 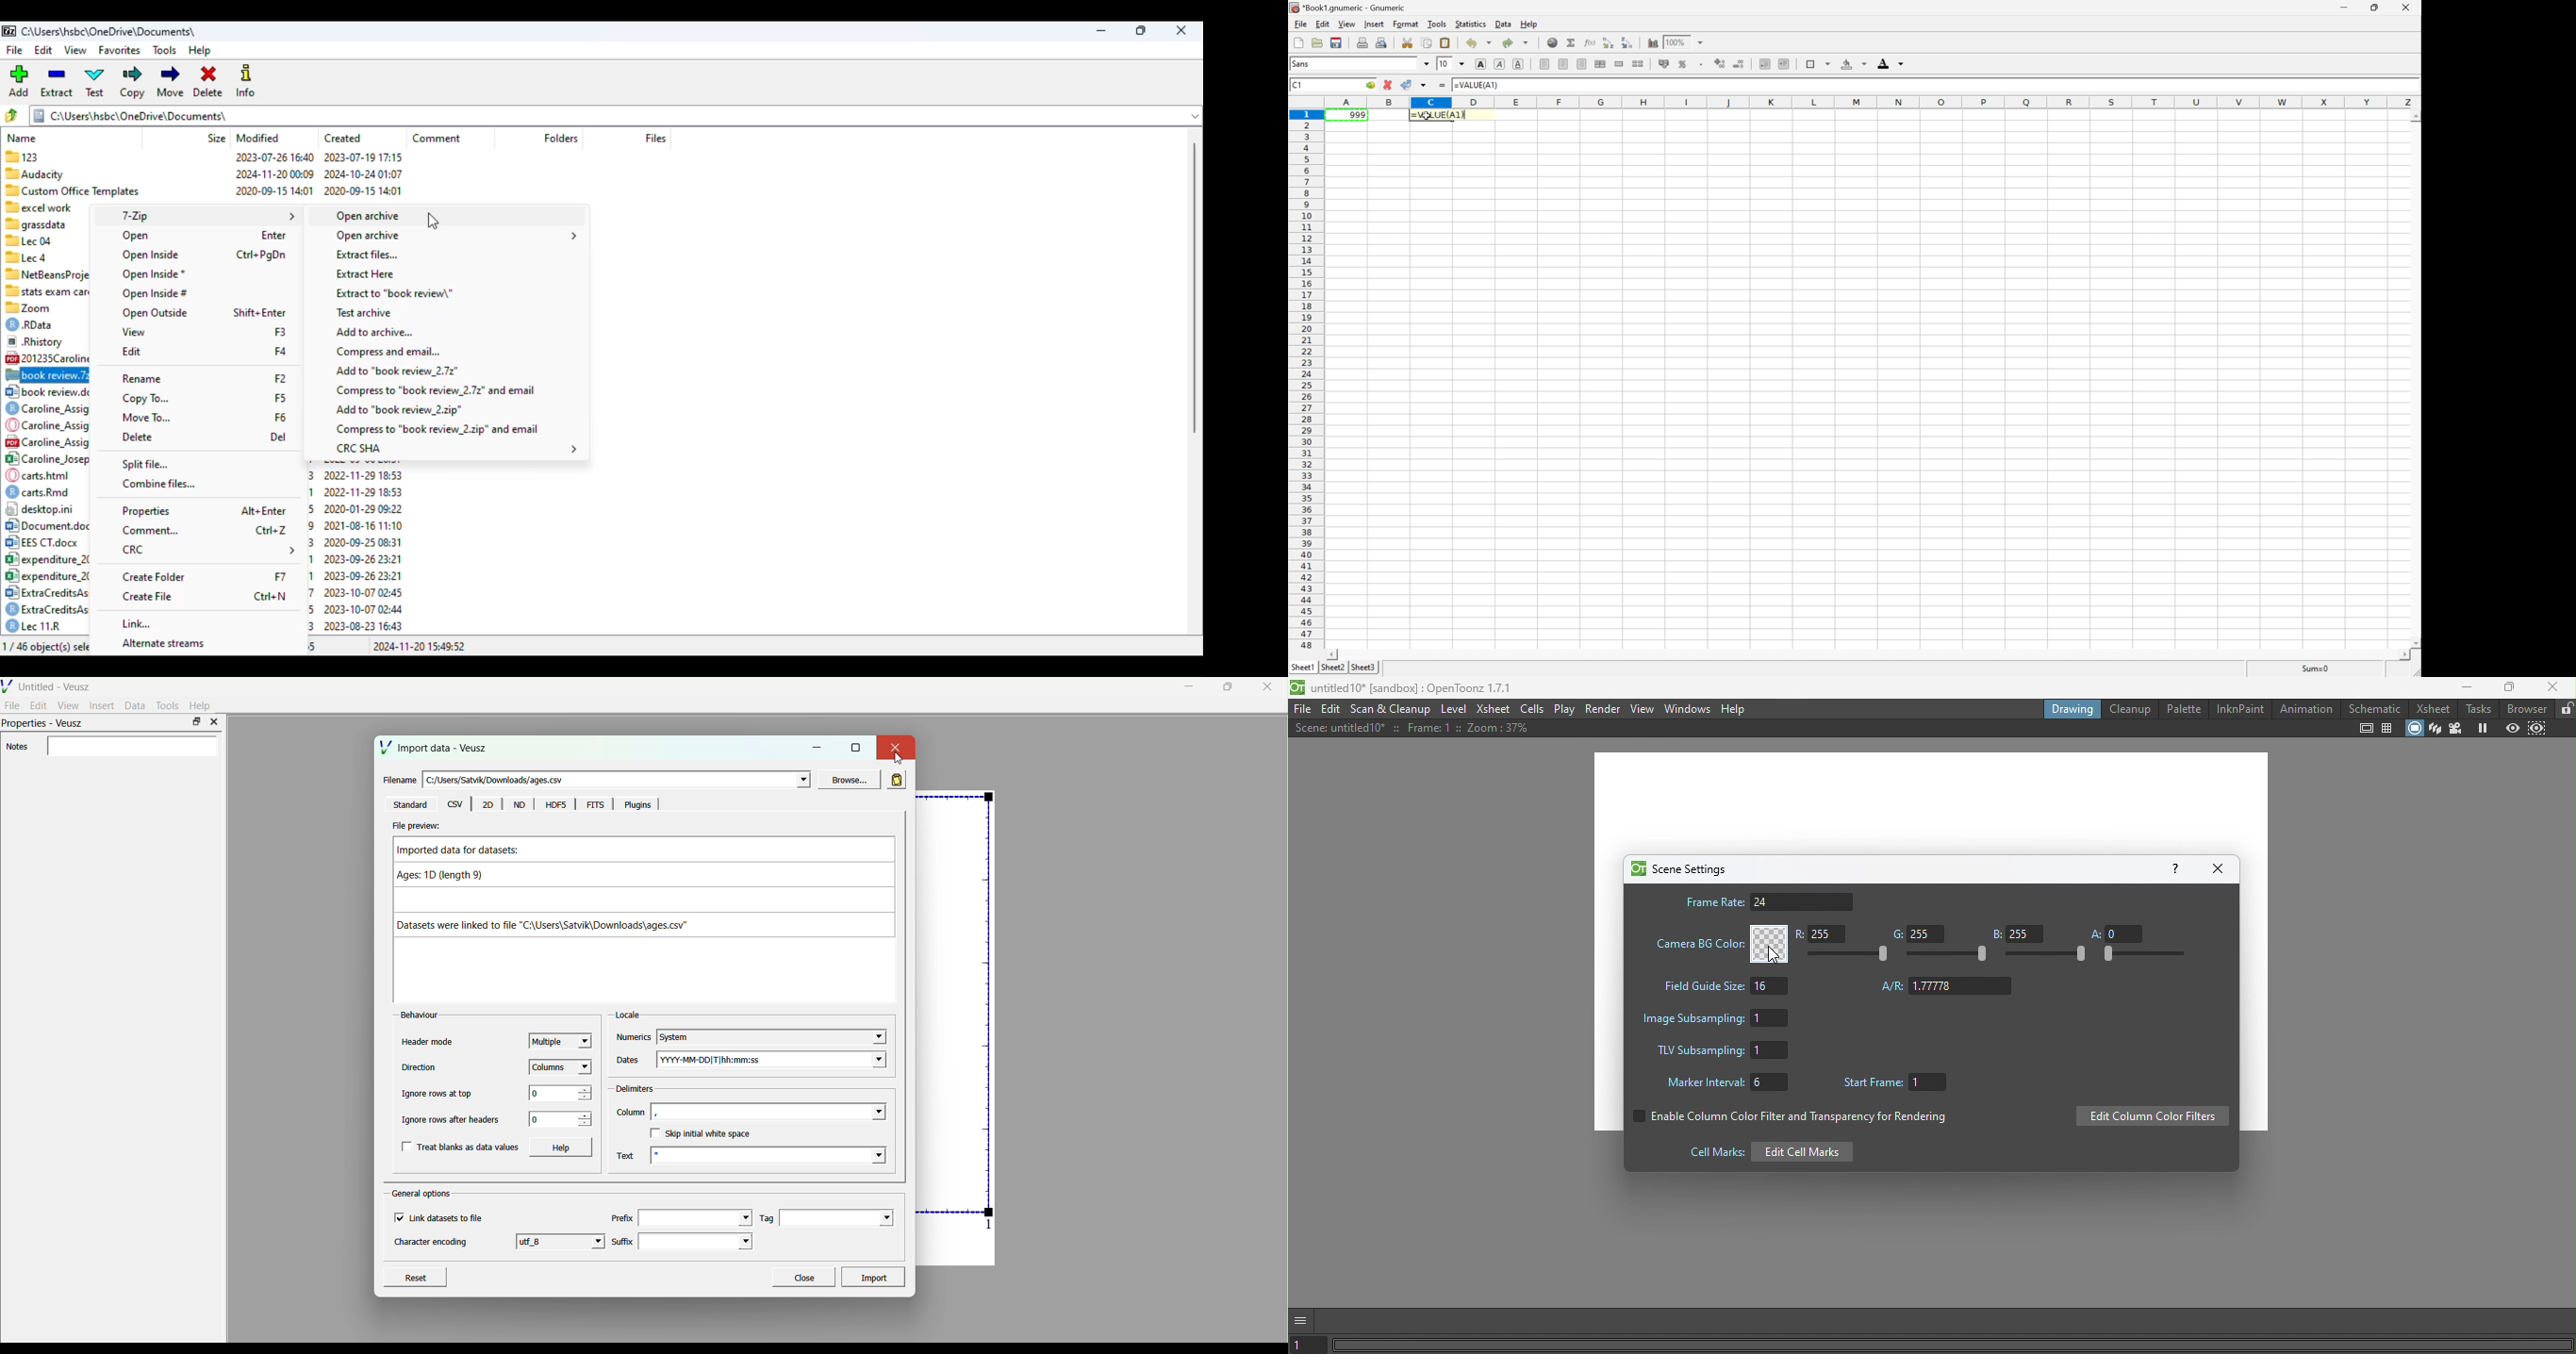 What do you see at coordinates (200, 51) in the screenshot?
I see `help` at bounding box center [200, 51].